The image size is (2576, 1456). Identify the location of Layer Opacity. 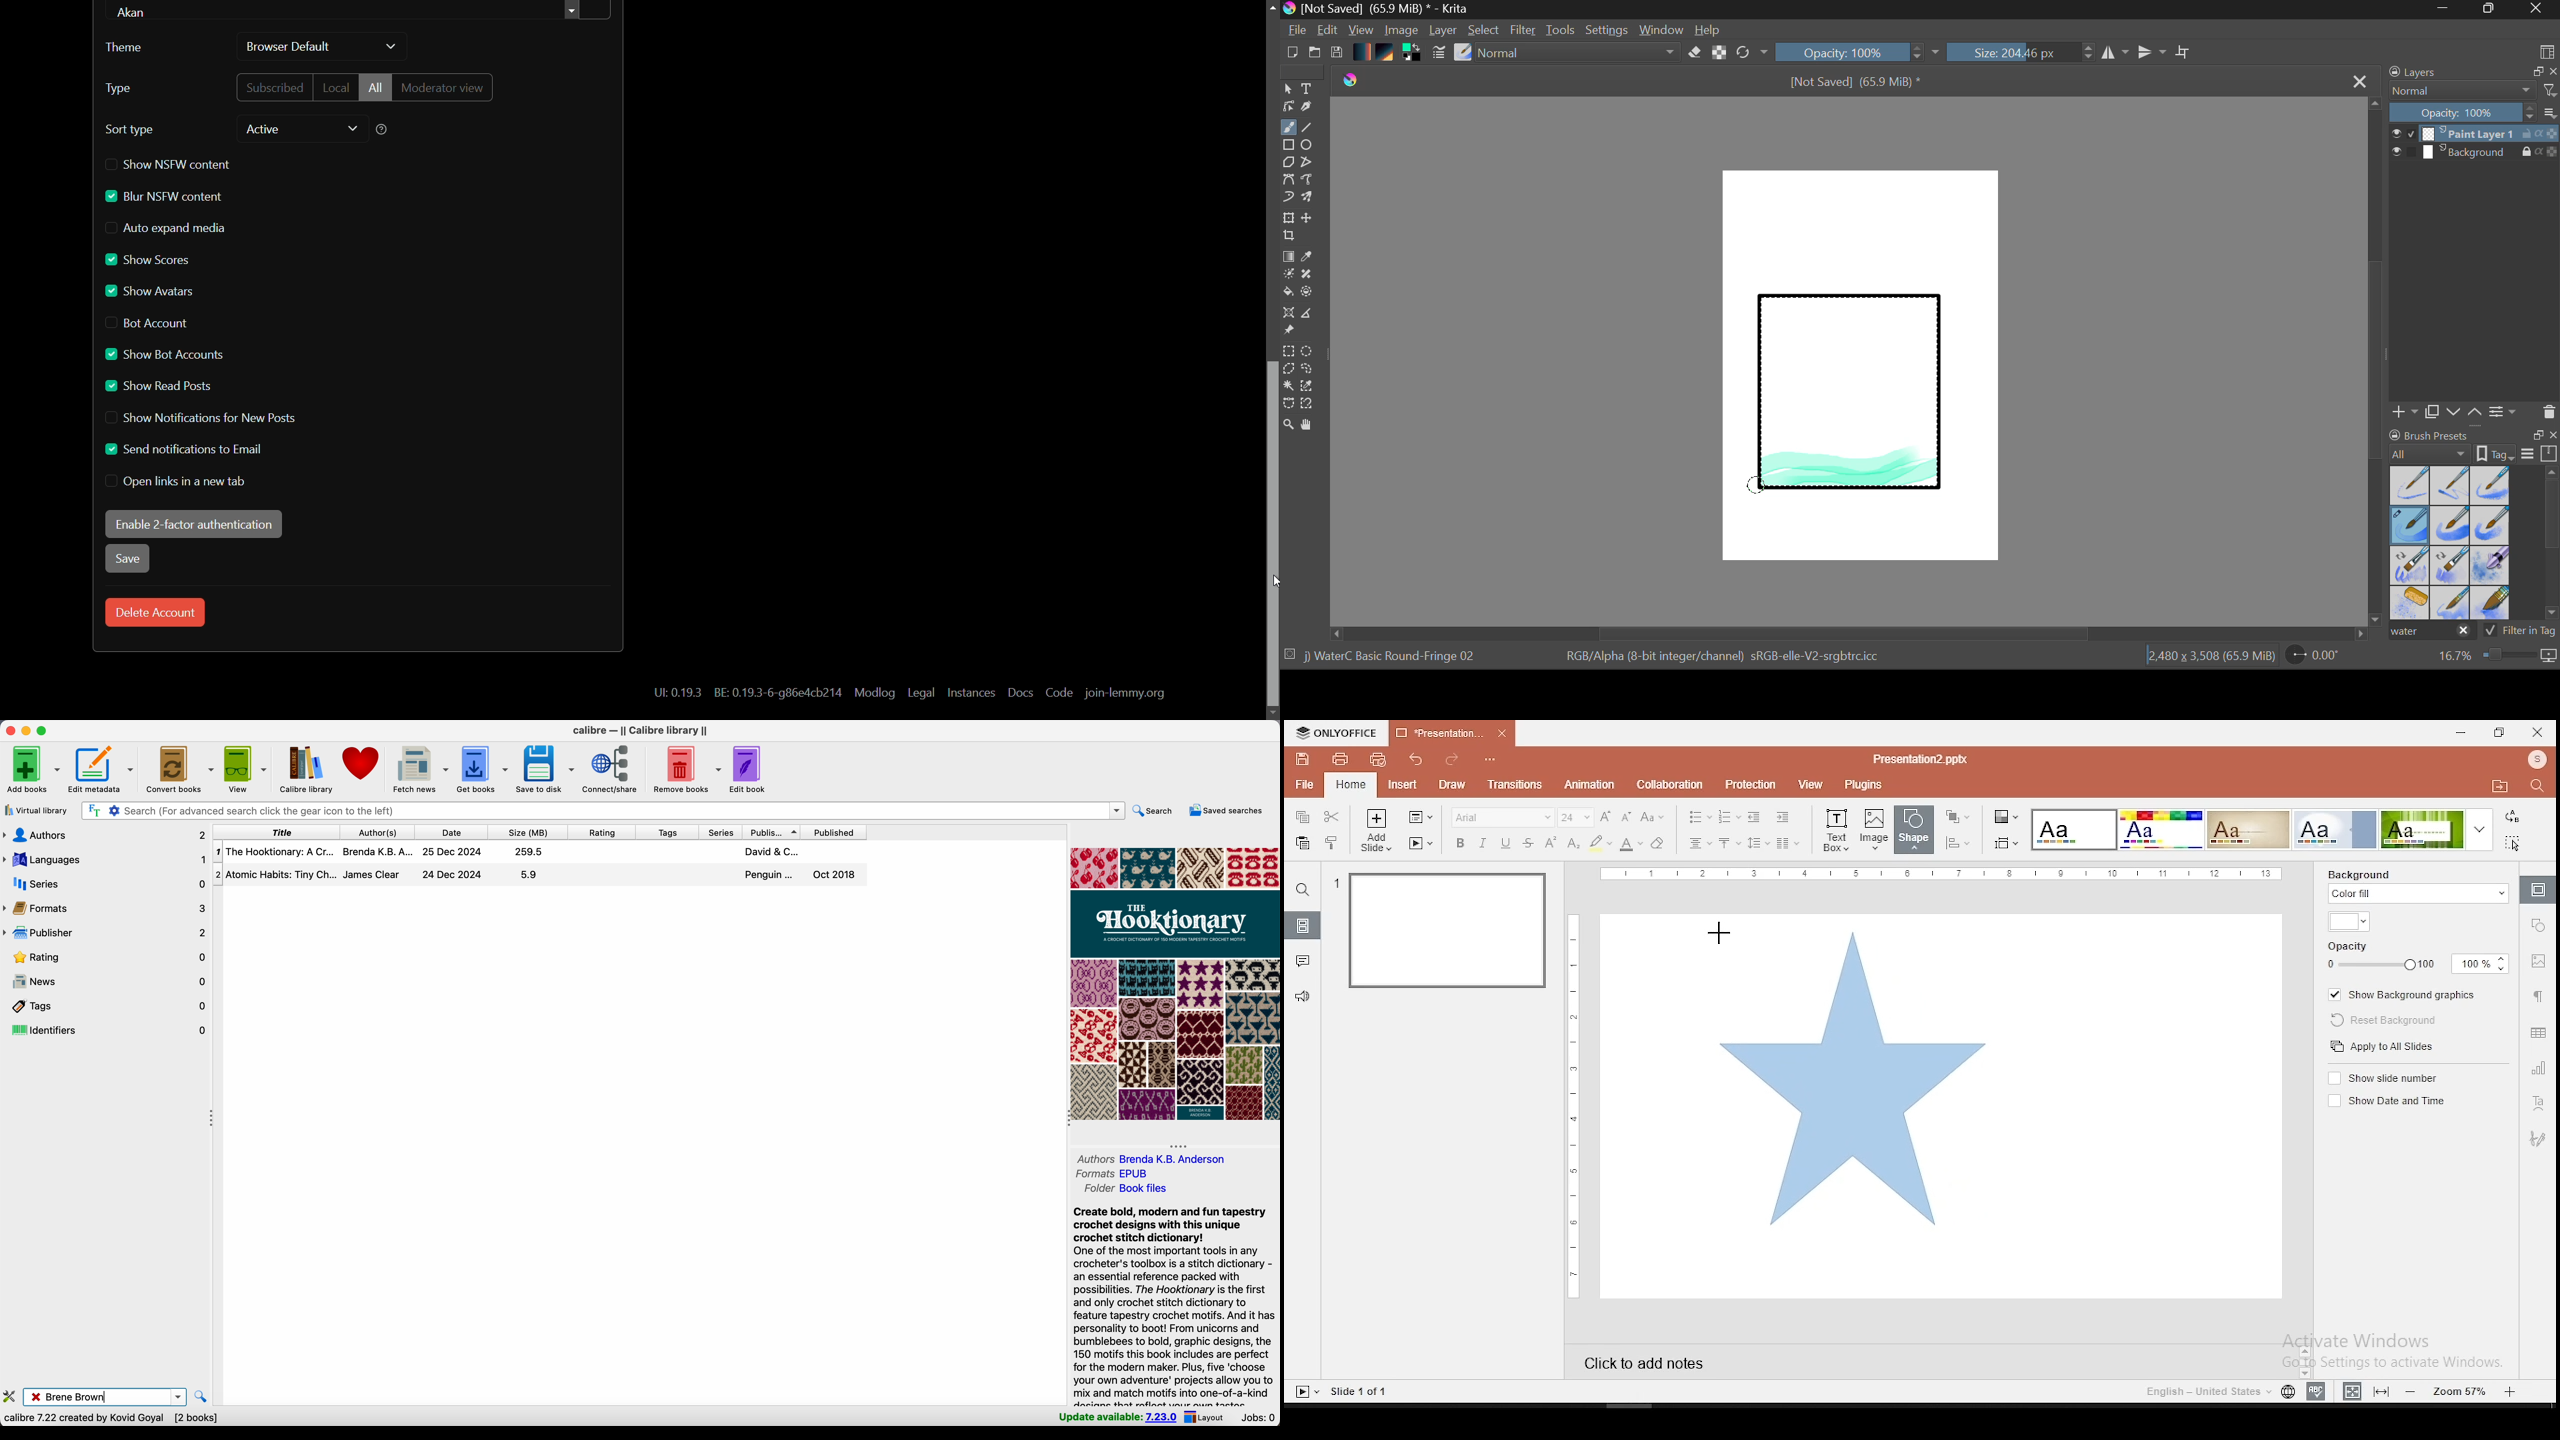
(2475, 113).